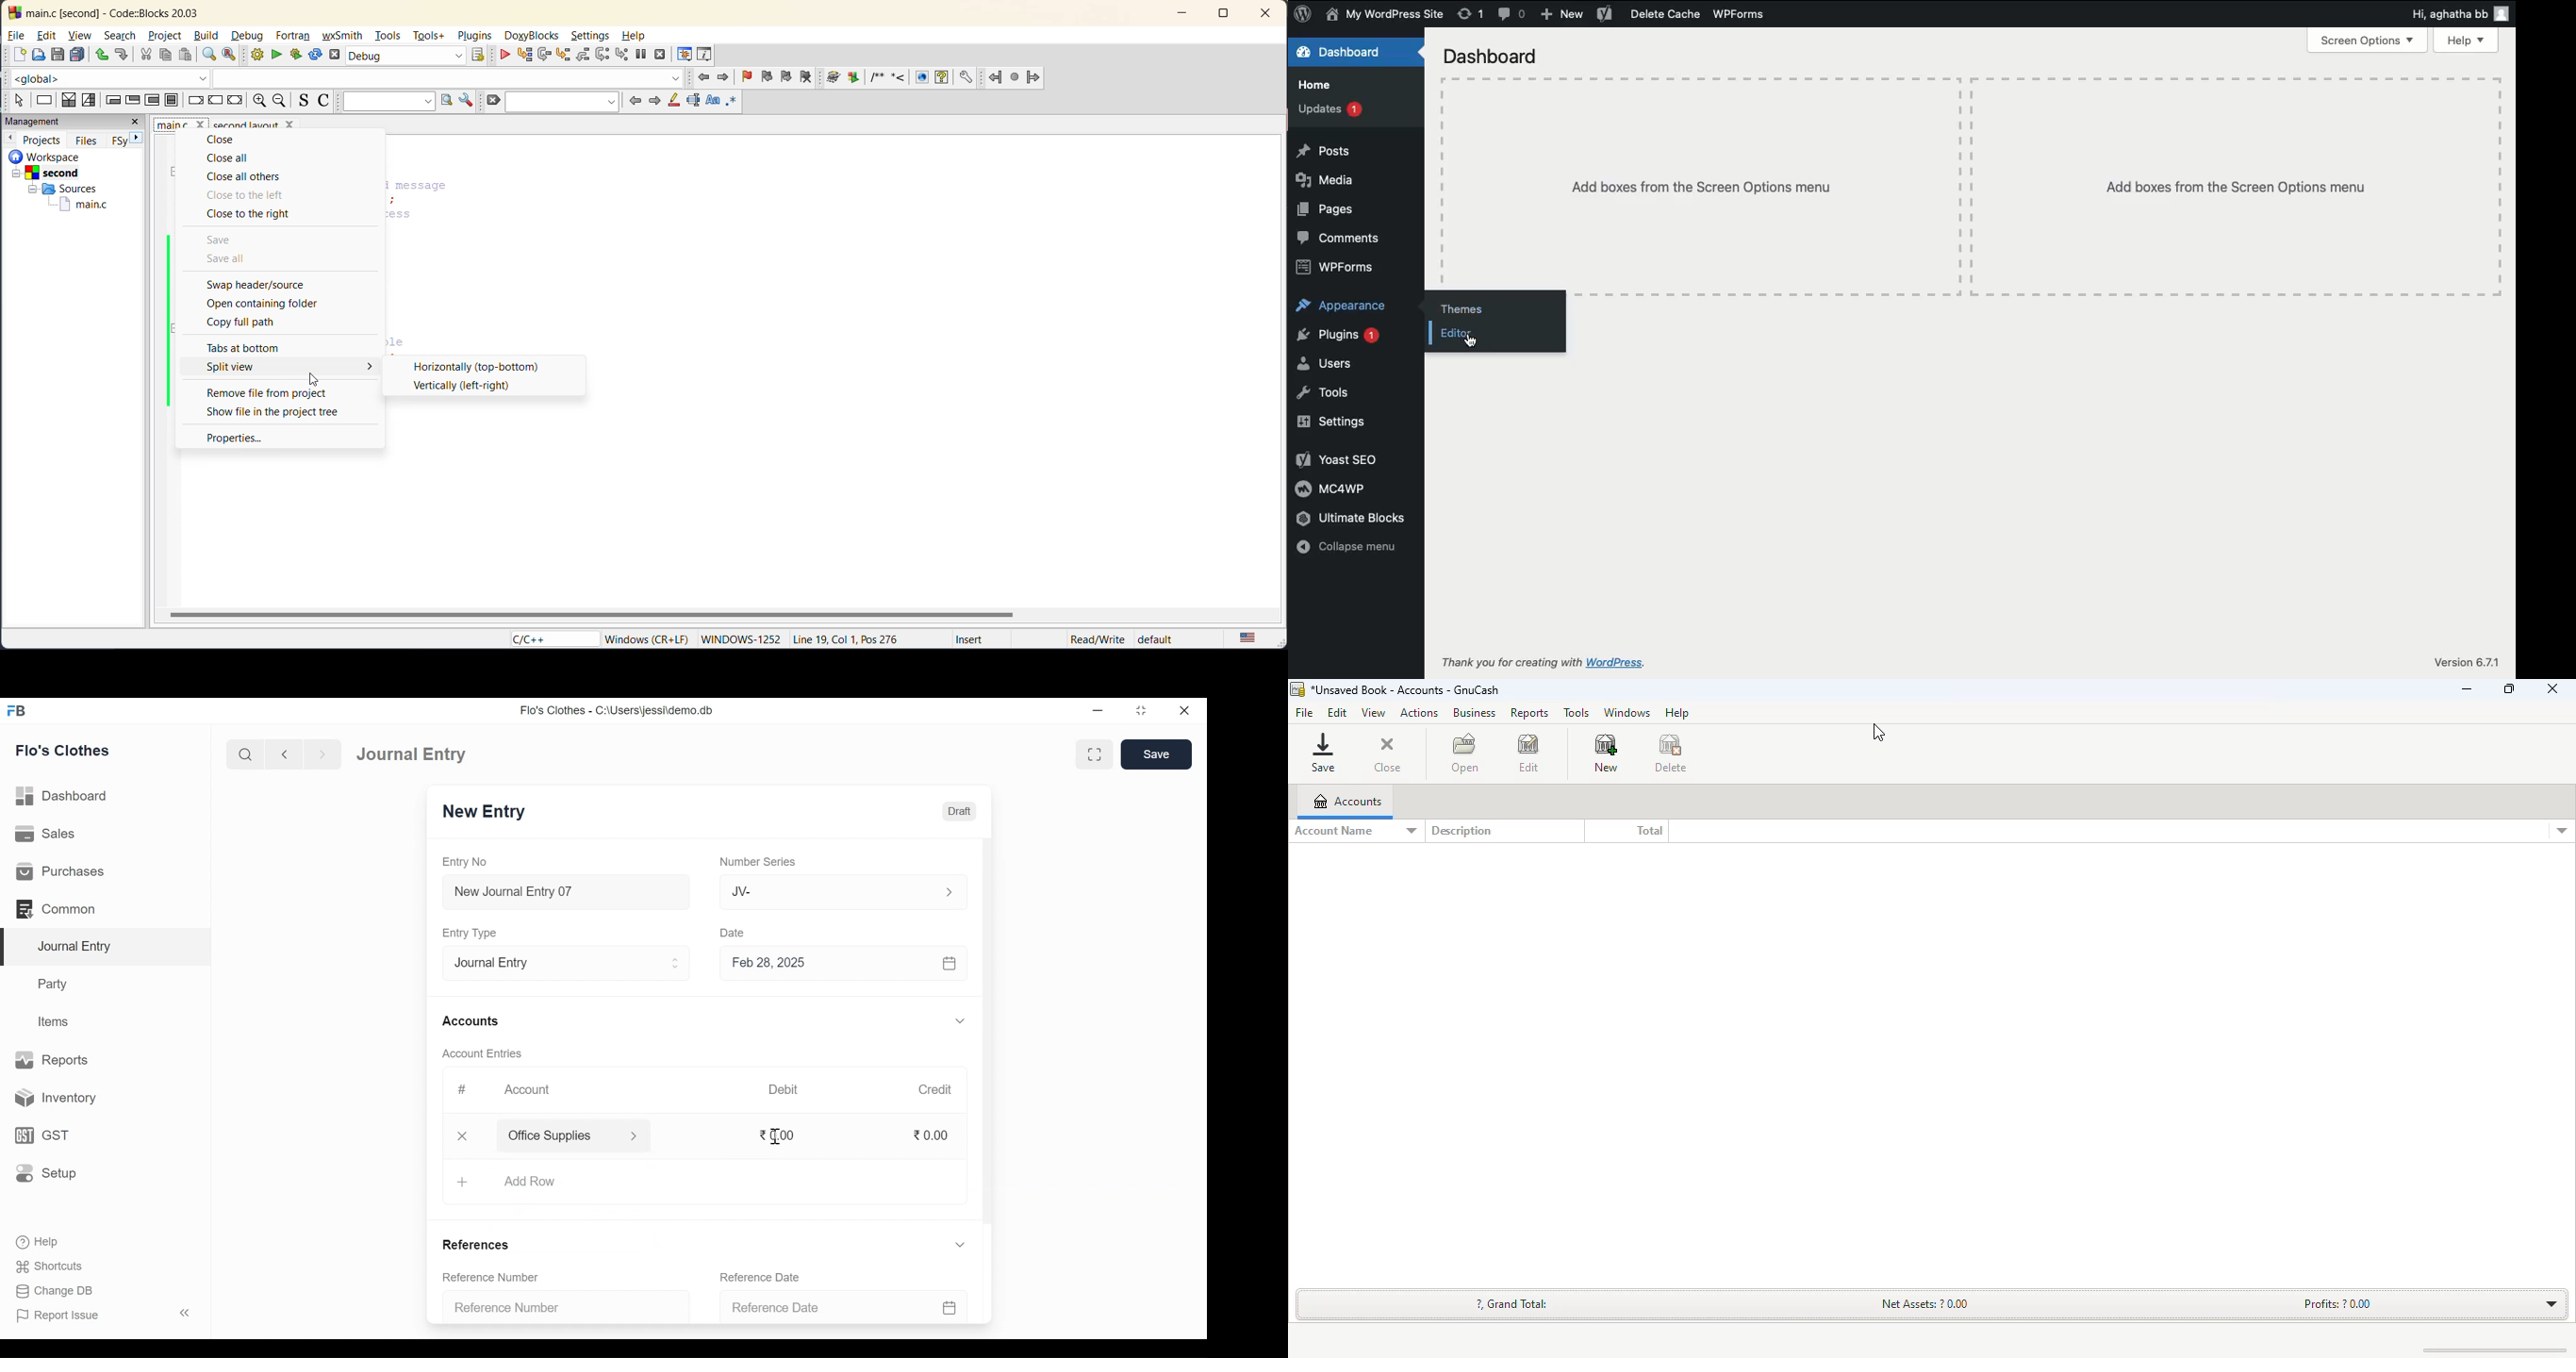  I want to click on default, so click(1172, 637).